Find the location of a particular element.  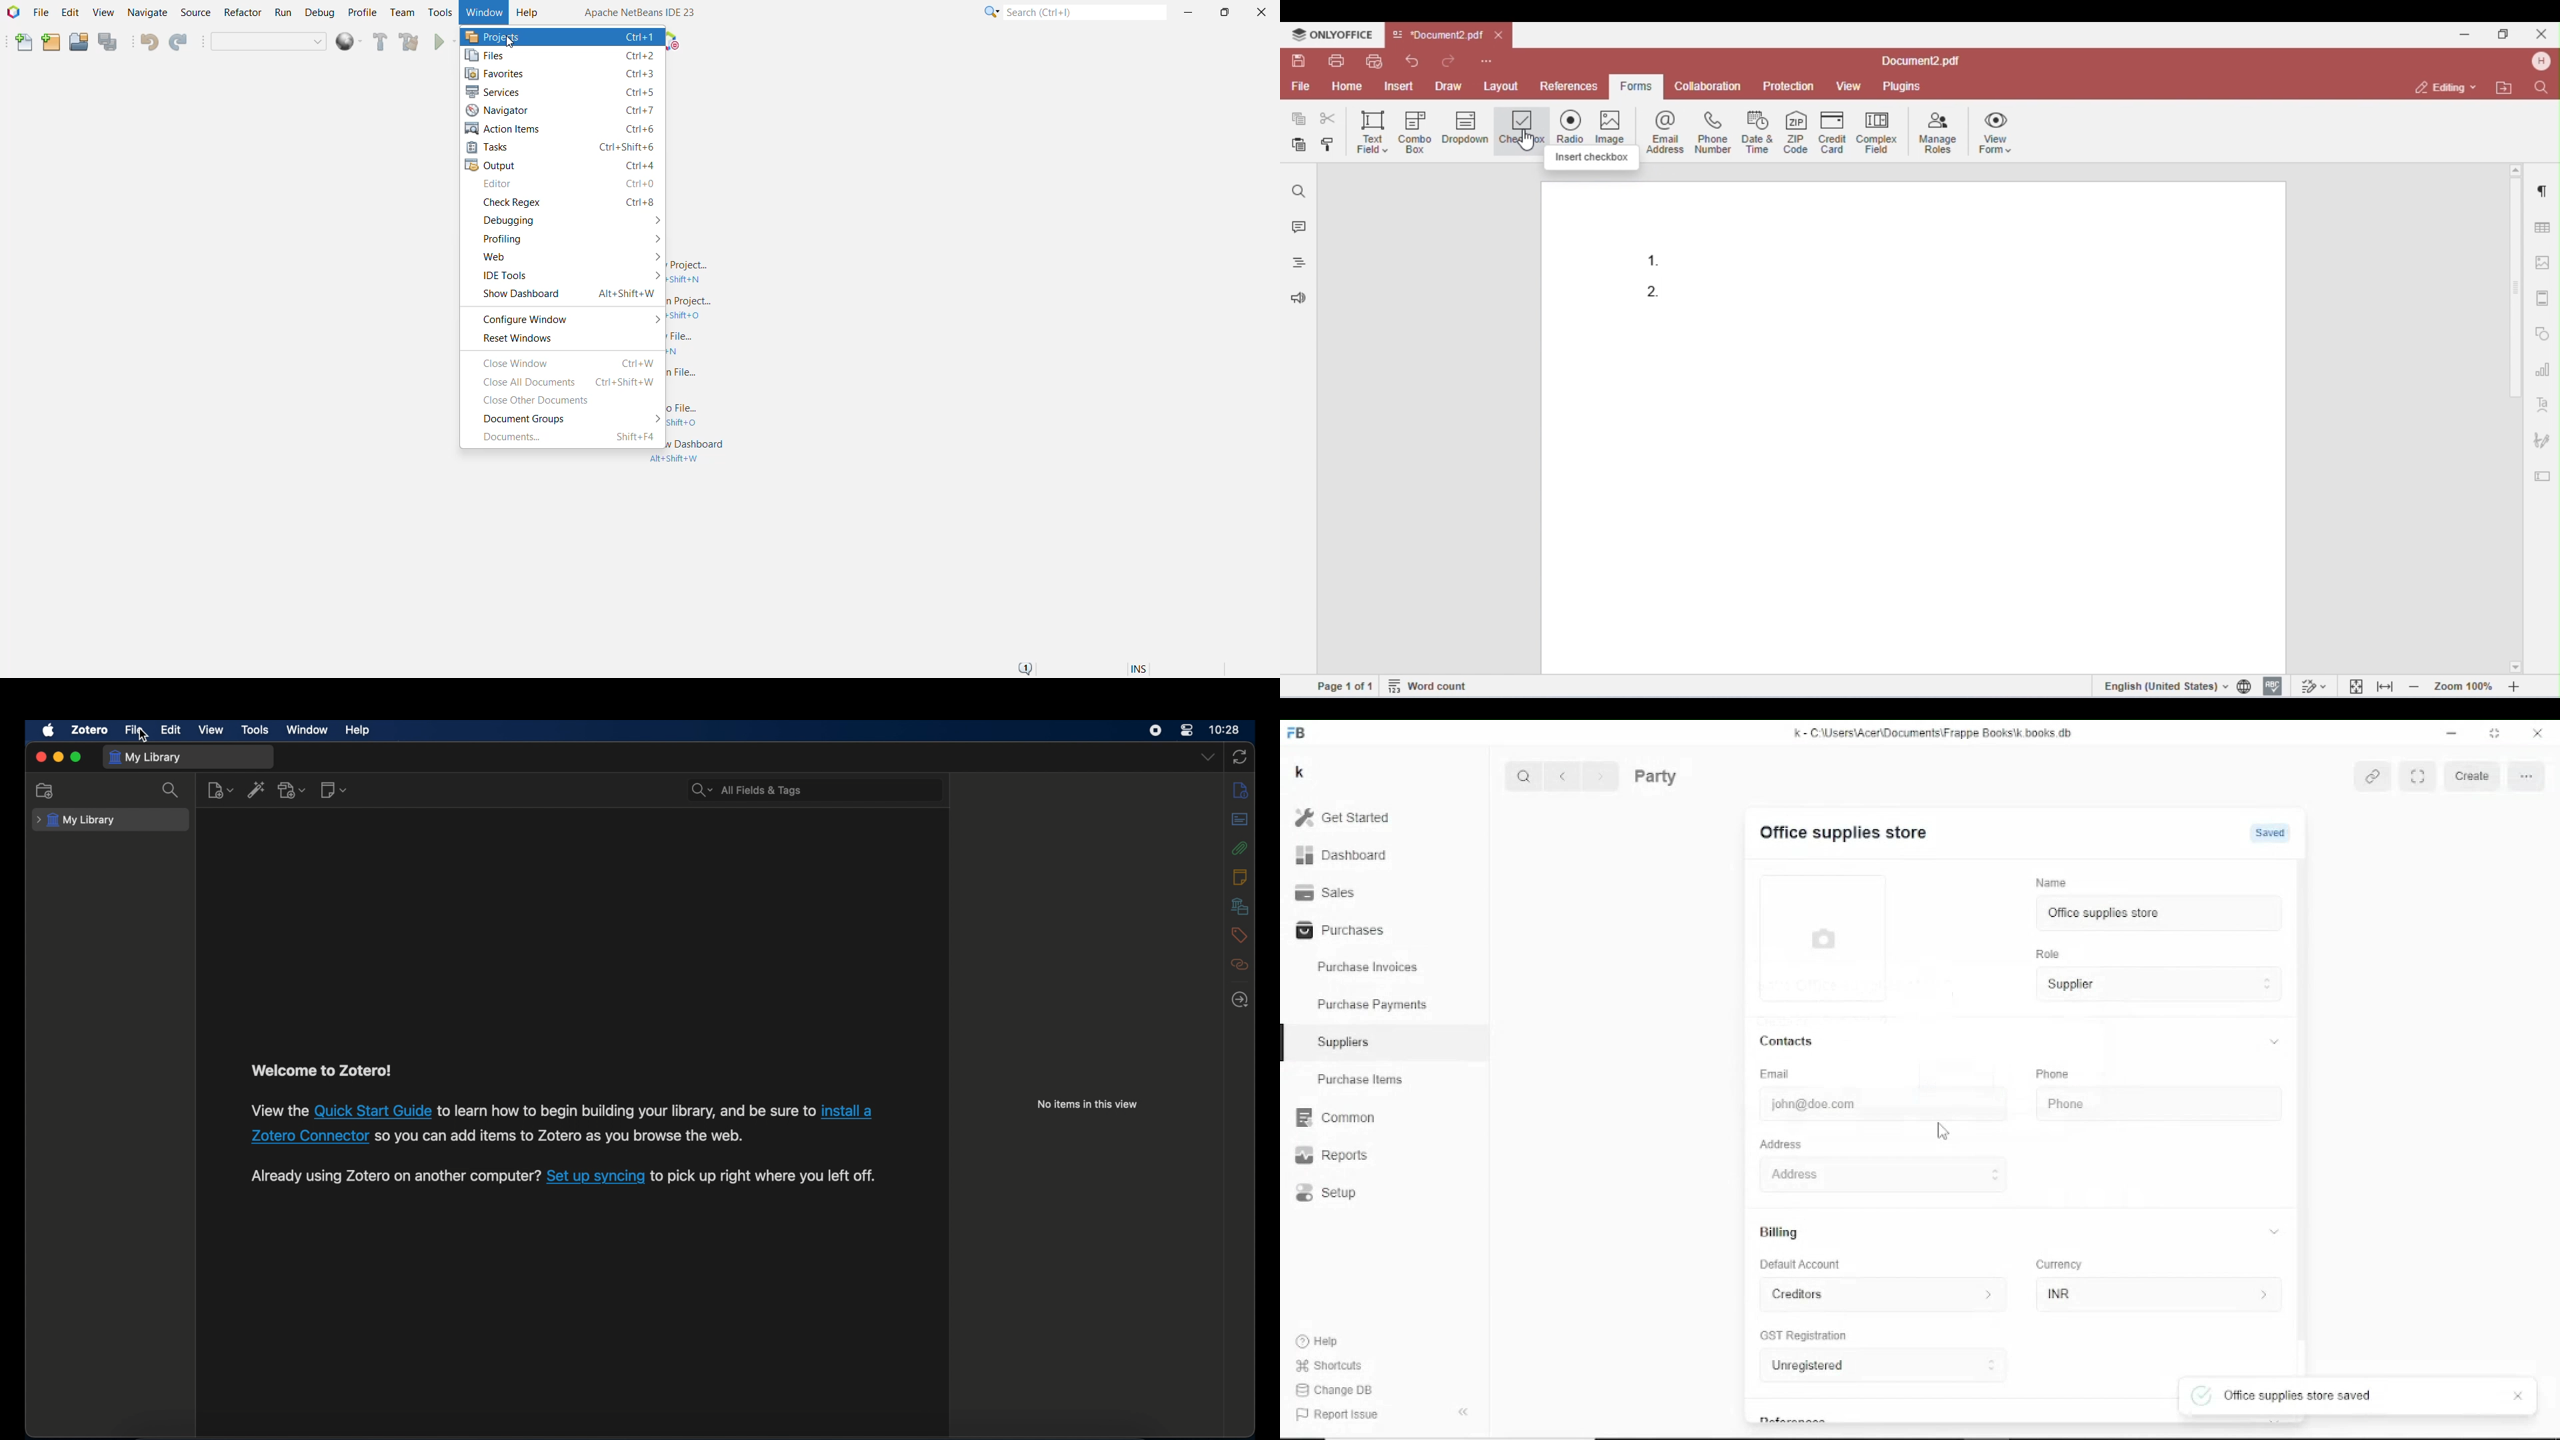

link is located at coordinates (375, 1109).